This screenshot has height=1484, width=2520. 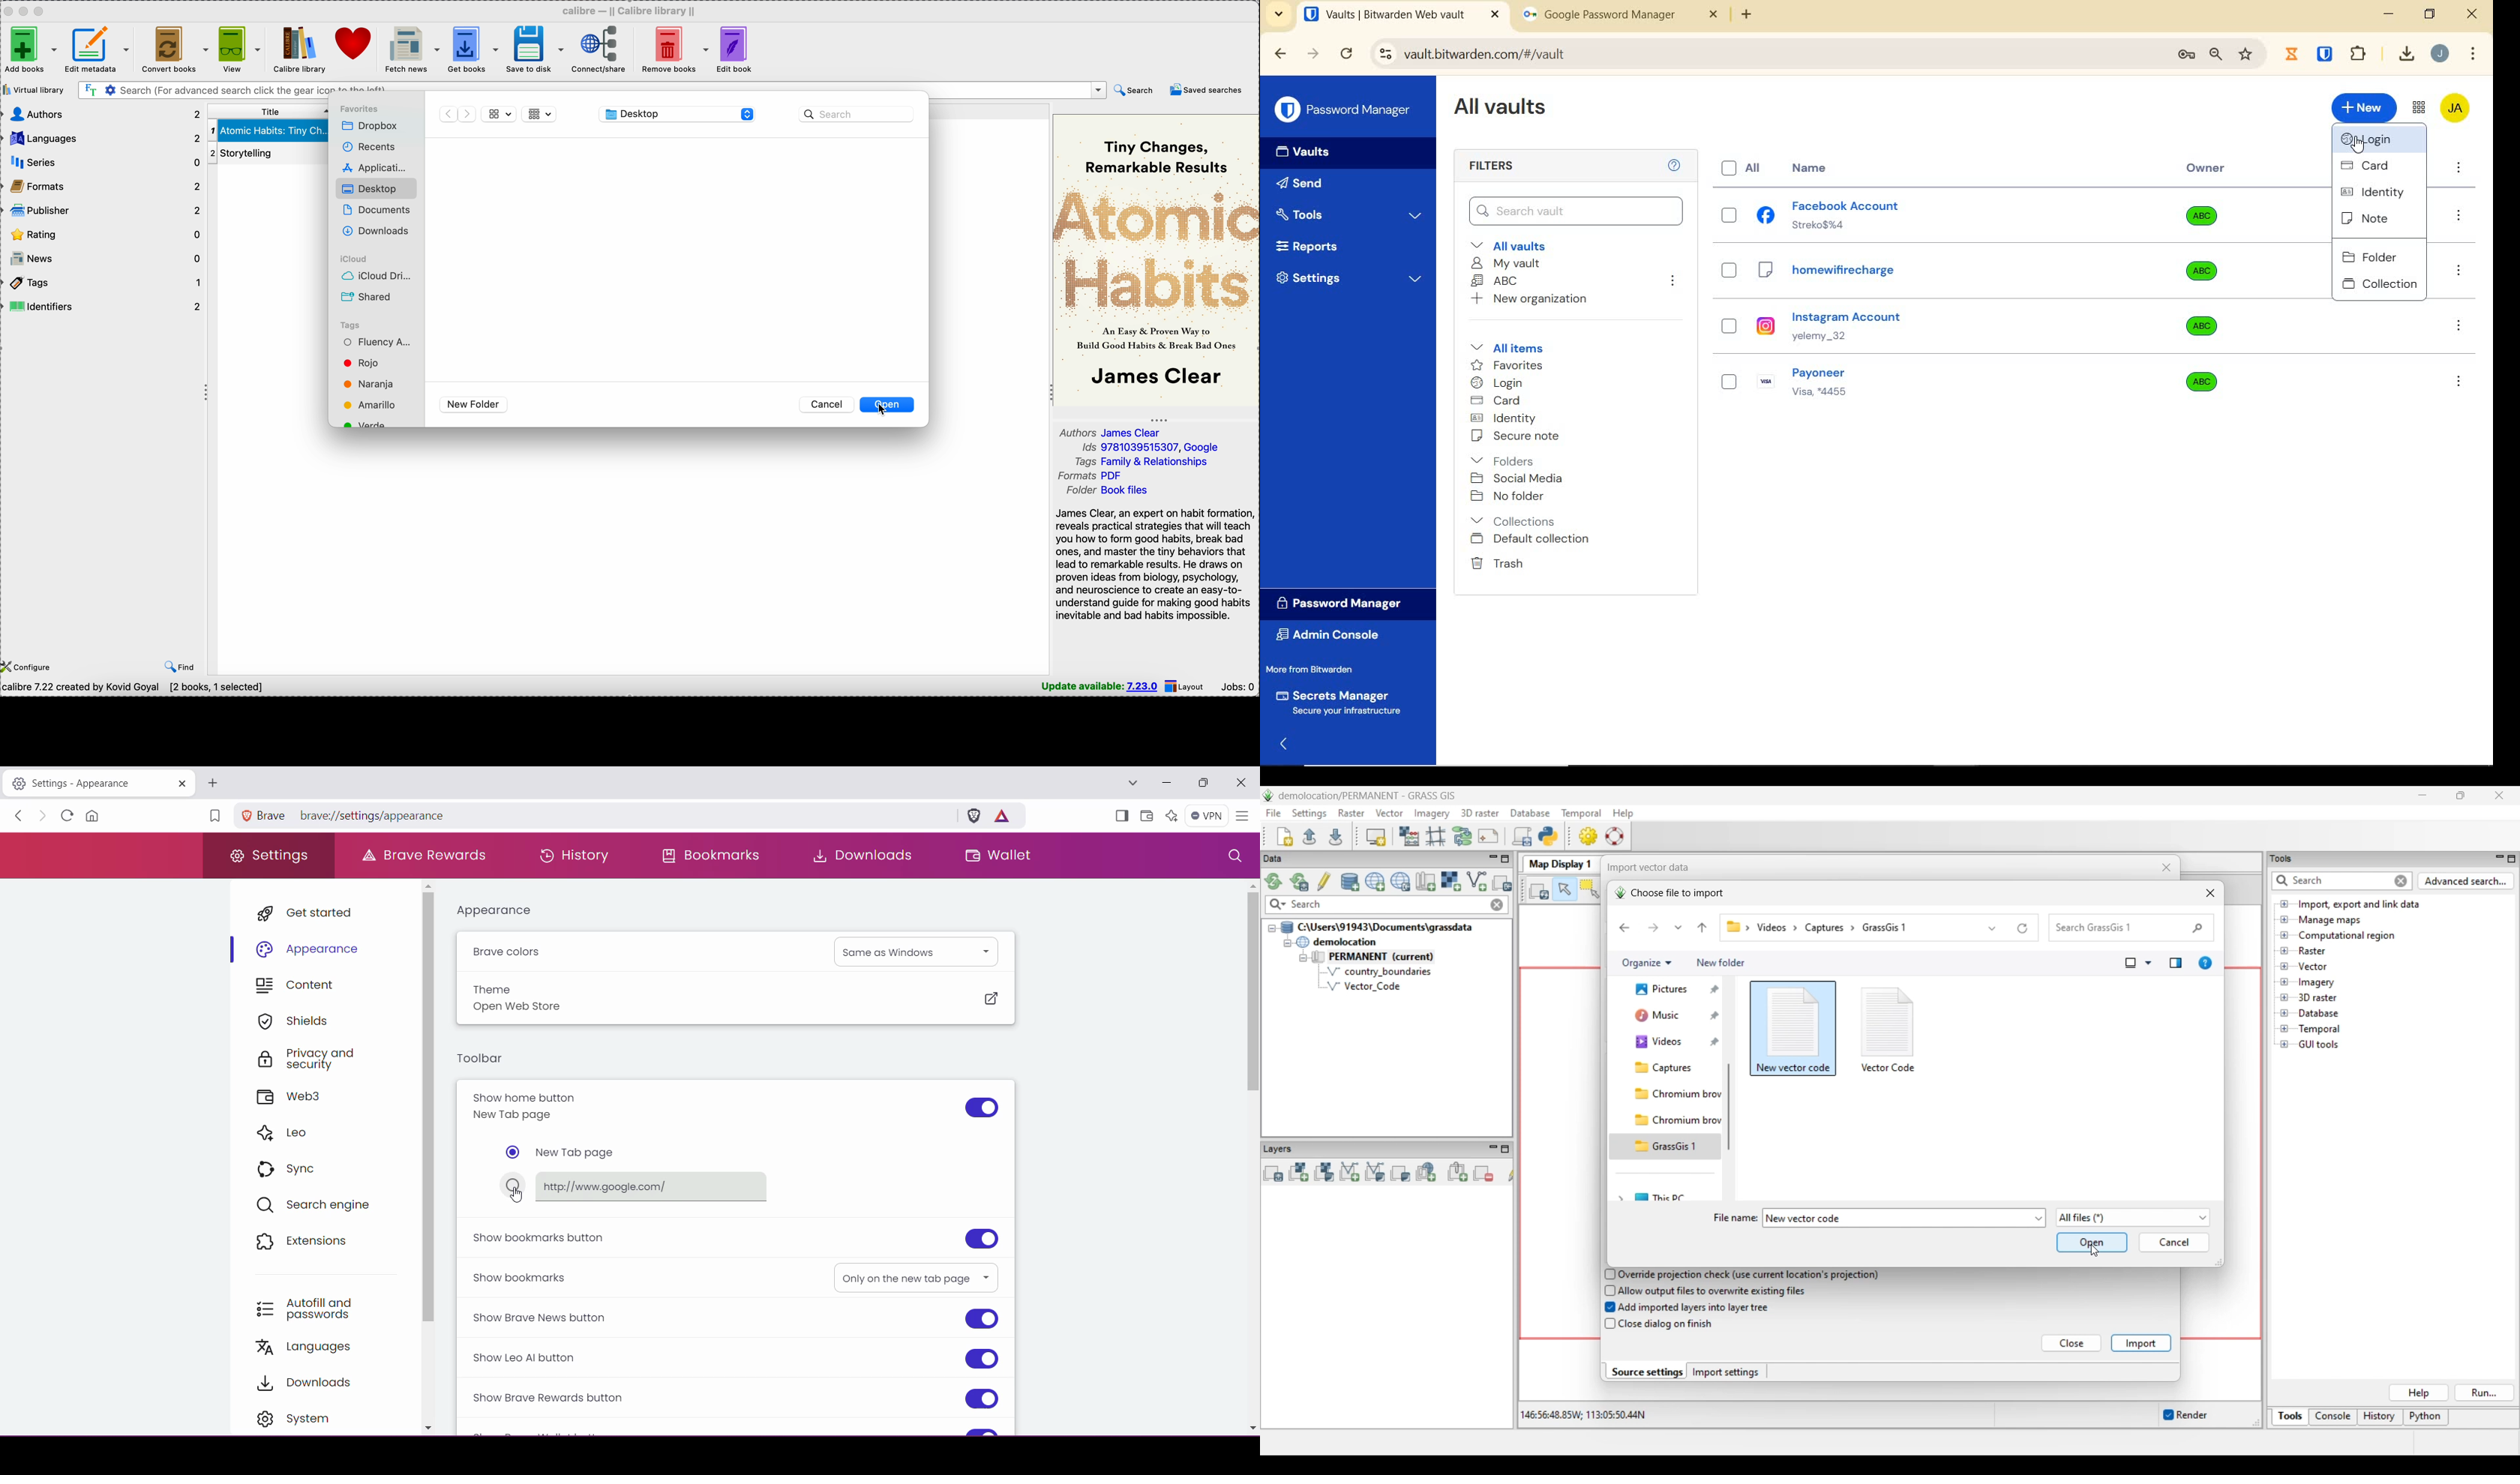 I want to click on Shared, so click(x=365, y=297).